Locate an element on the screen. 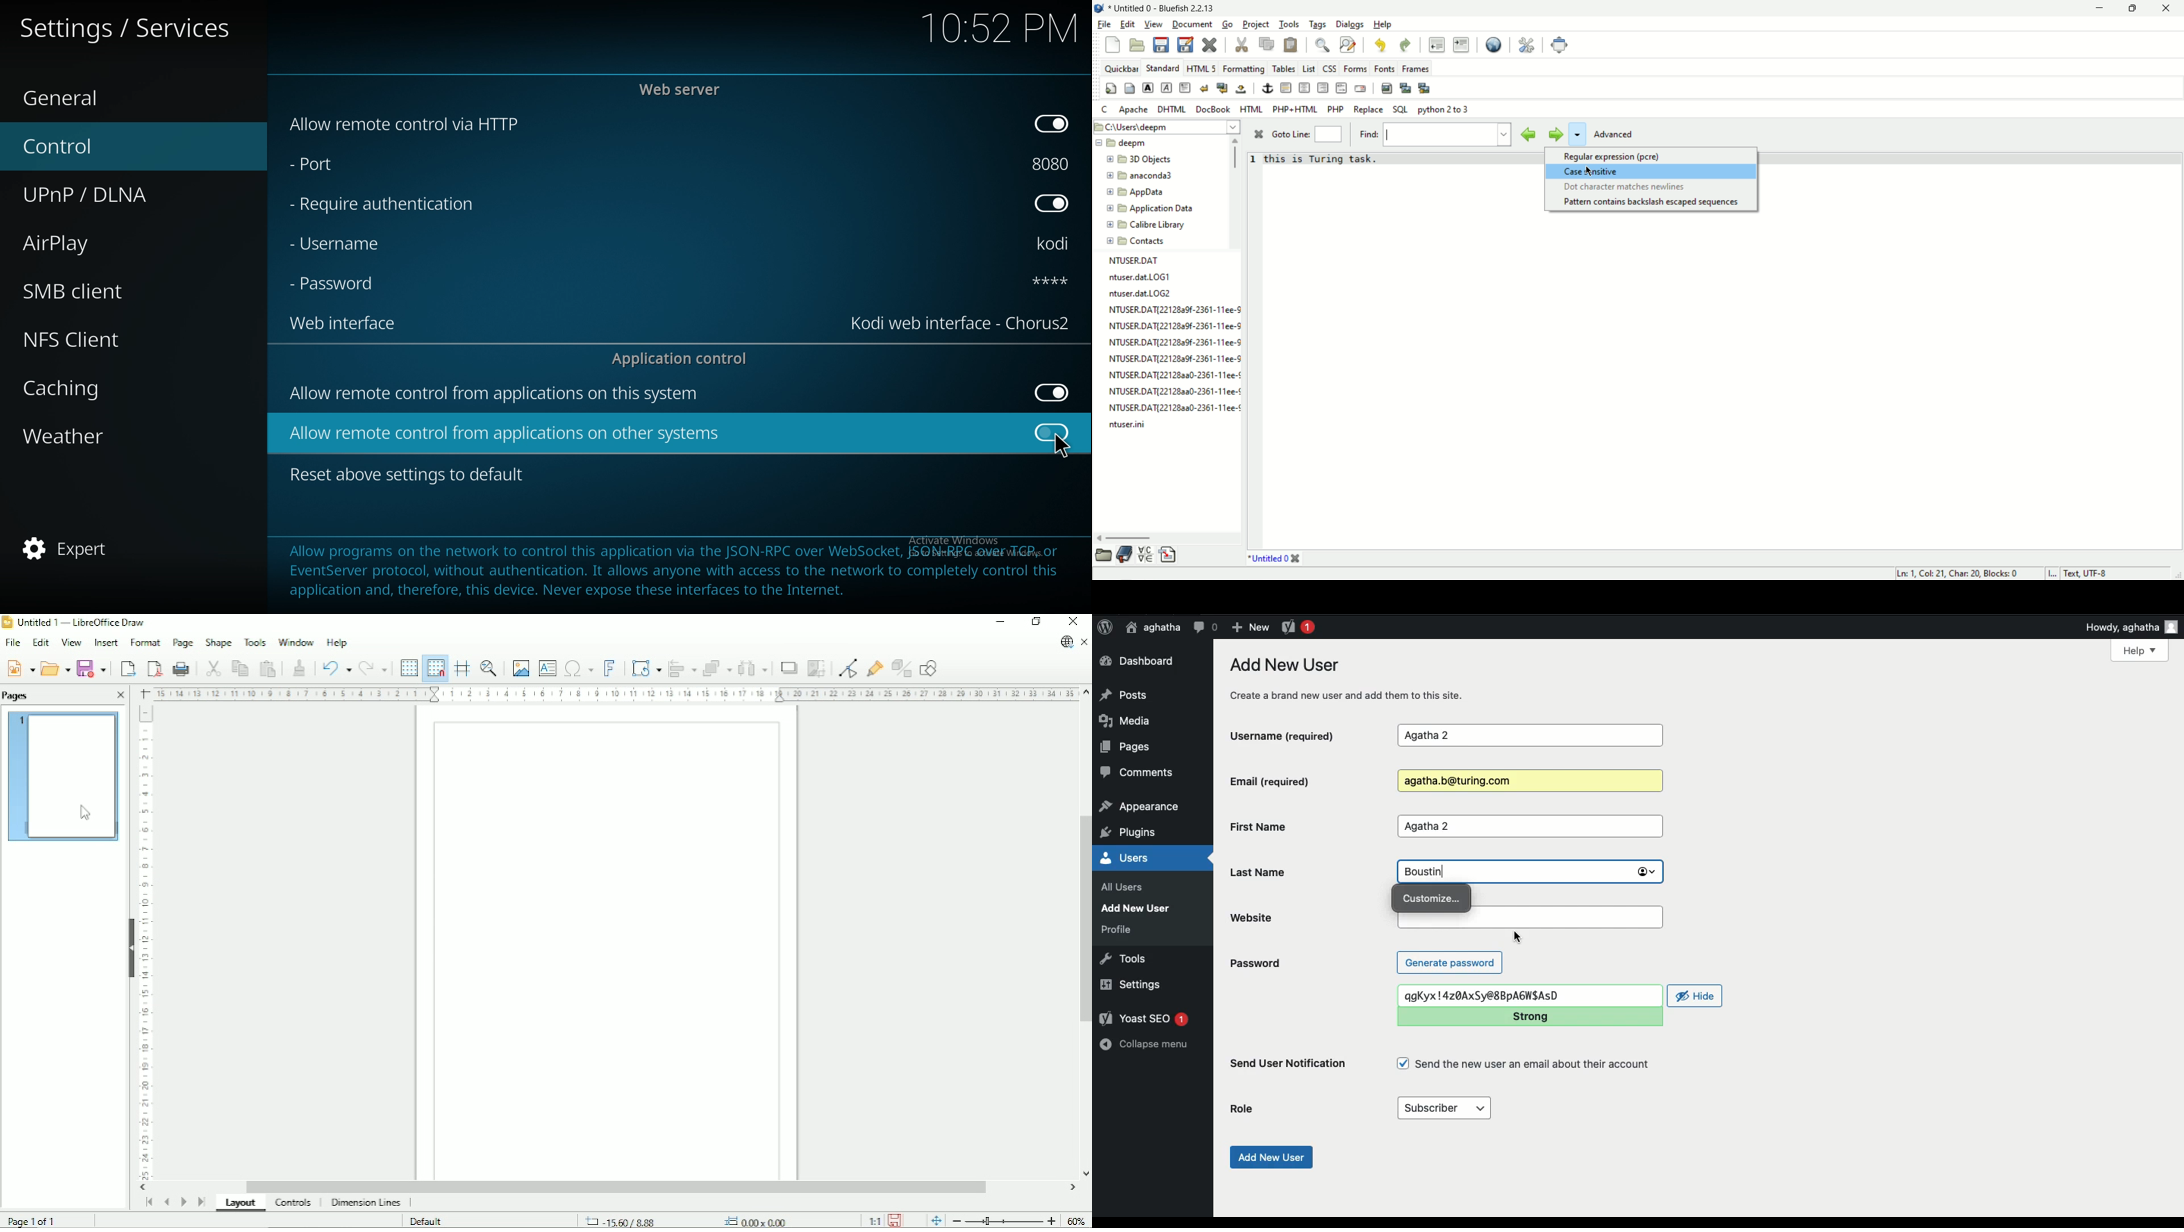  Scroll to previous page is located at coordinates (166, 1202).